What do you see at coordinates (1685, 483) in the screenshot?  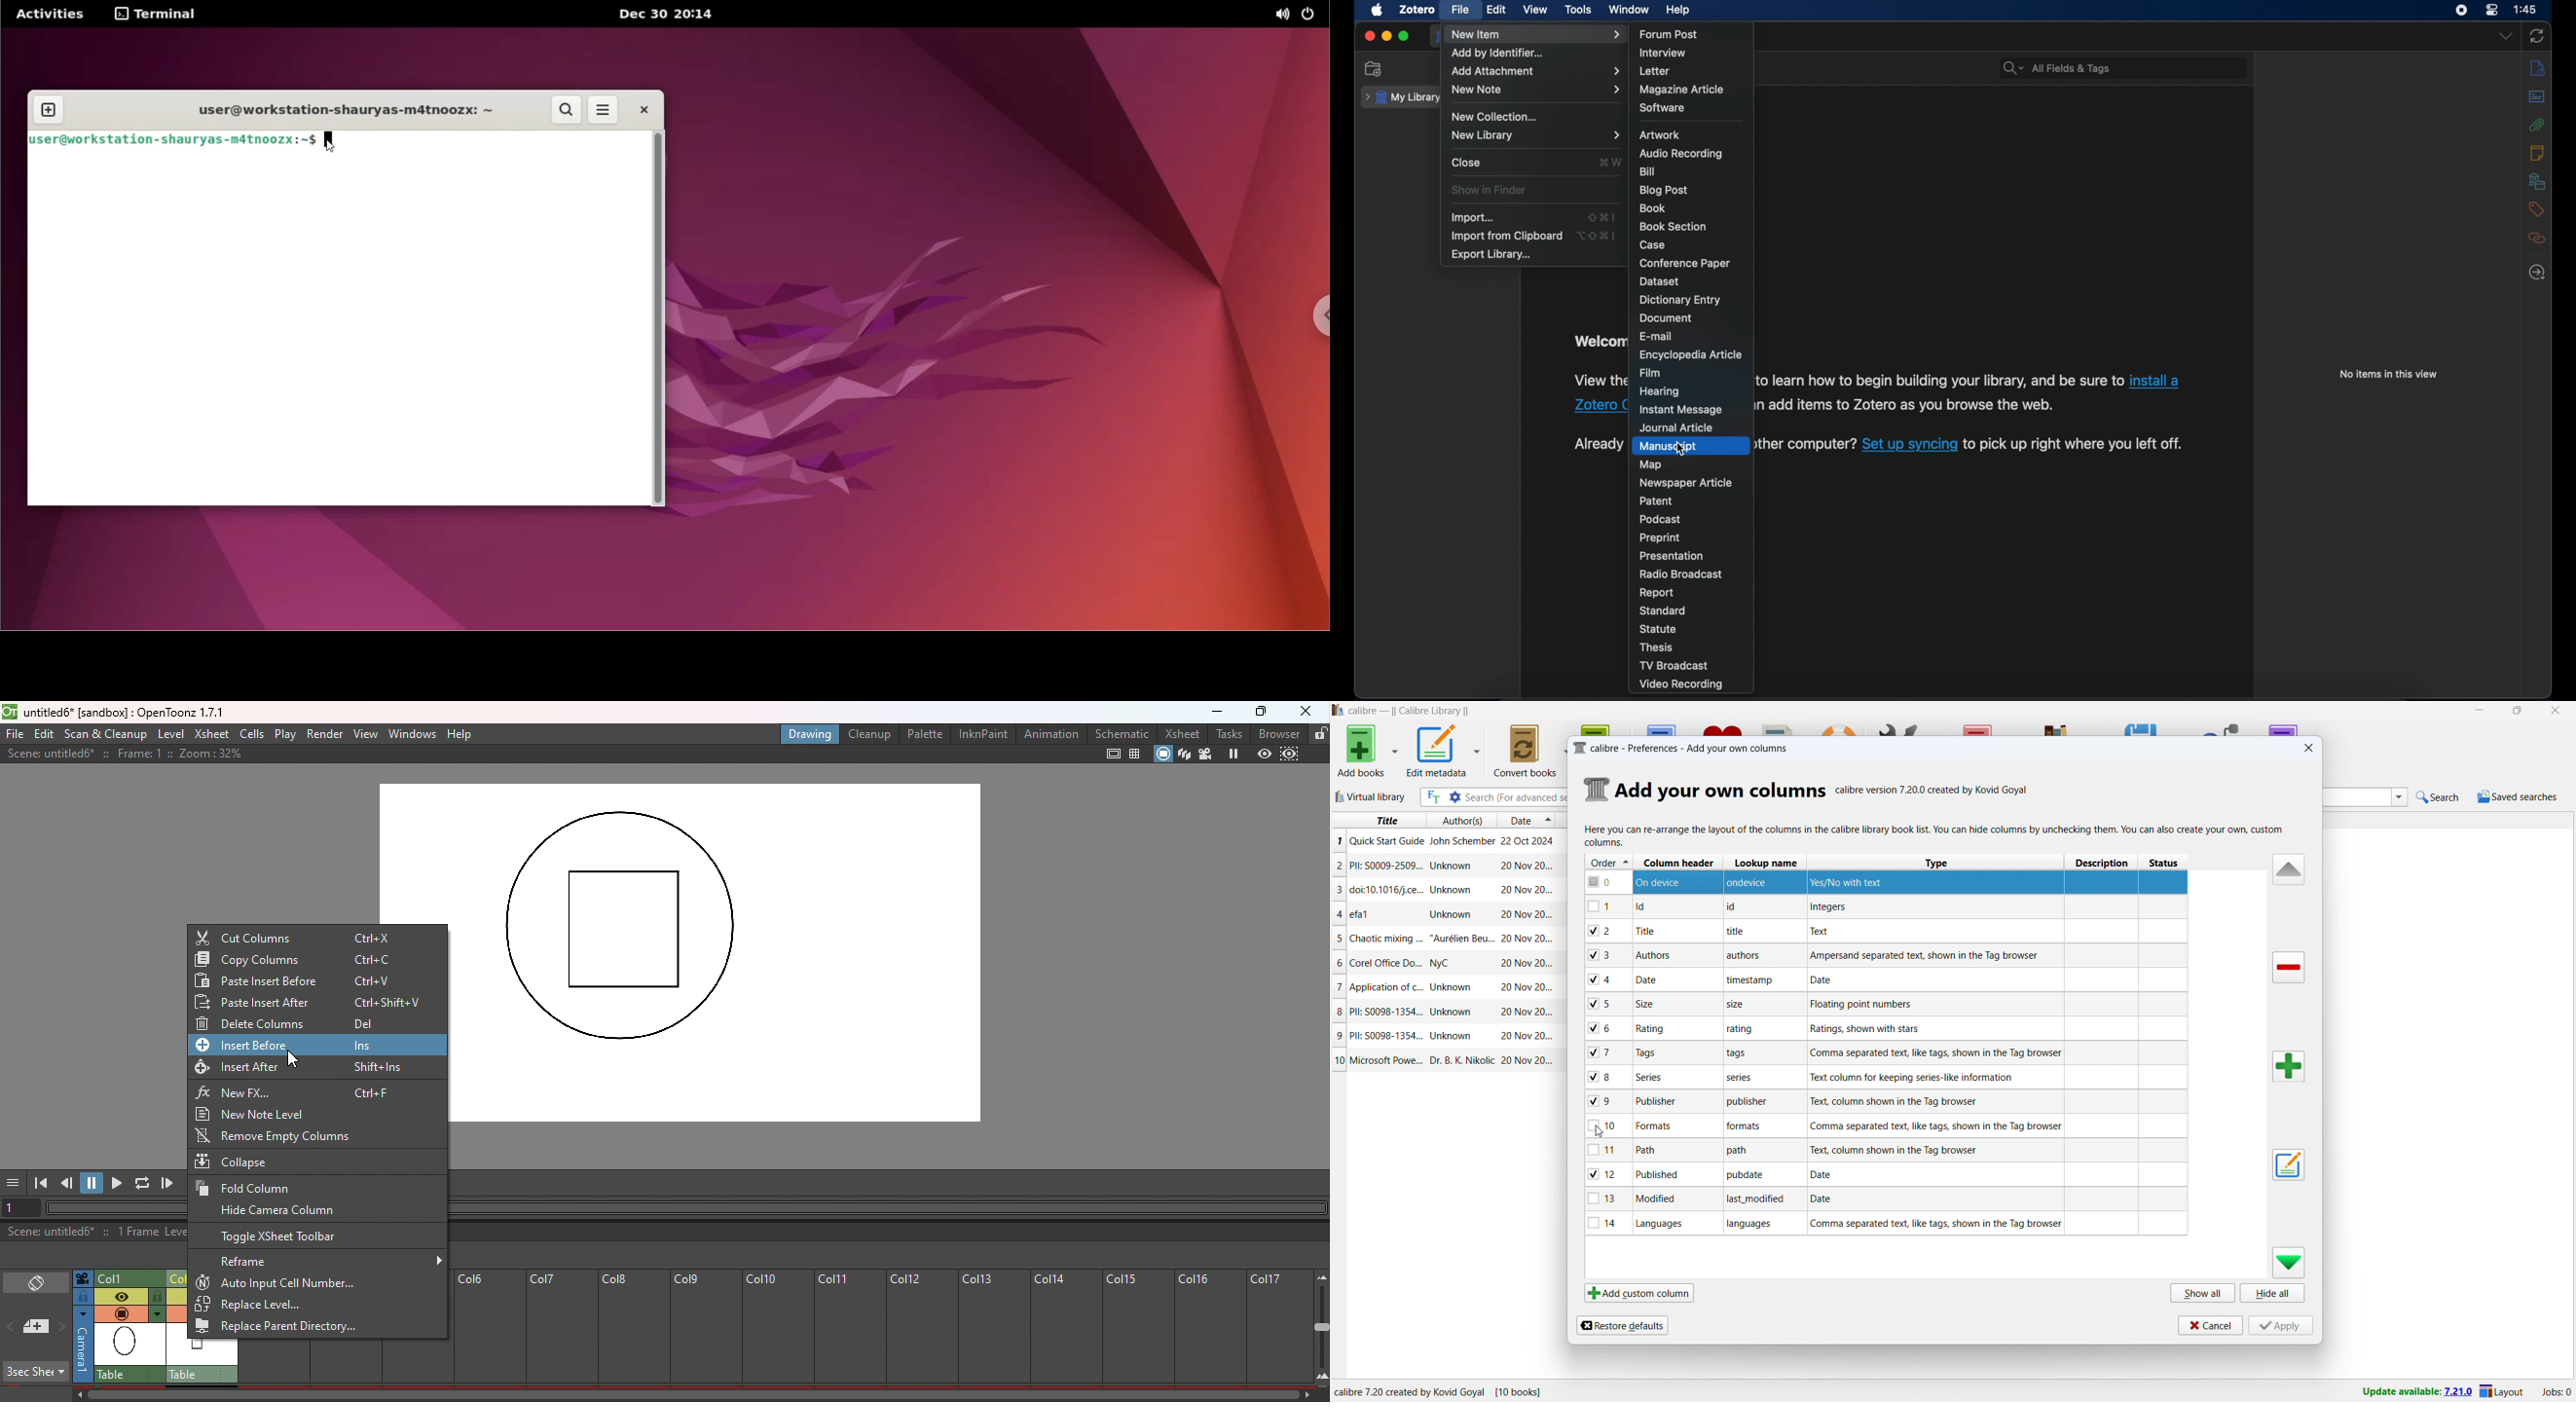 I see `newspaper article` at bounding box center [1685, 483].